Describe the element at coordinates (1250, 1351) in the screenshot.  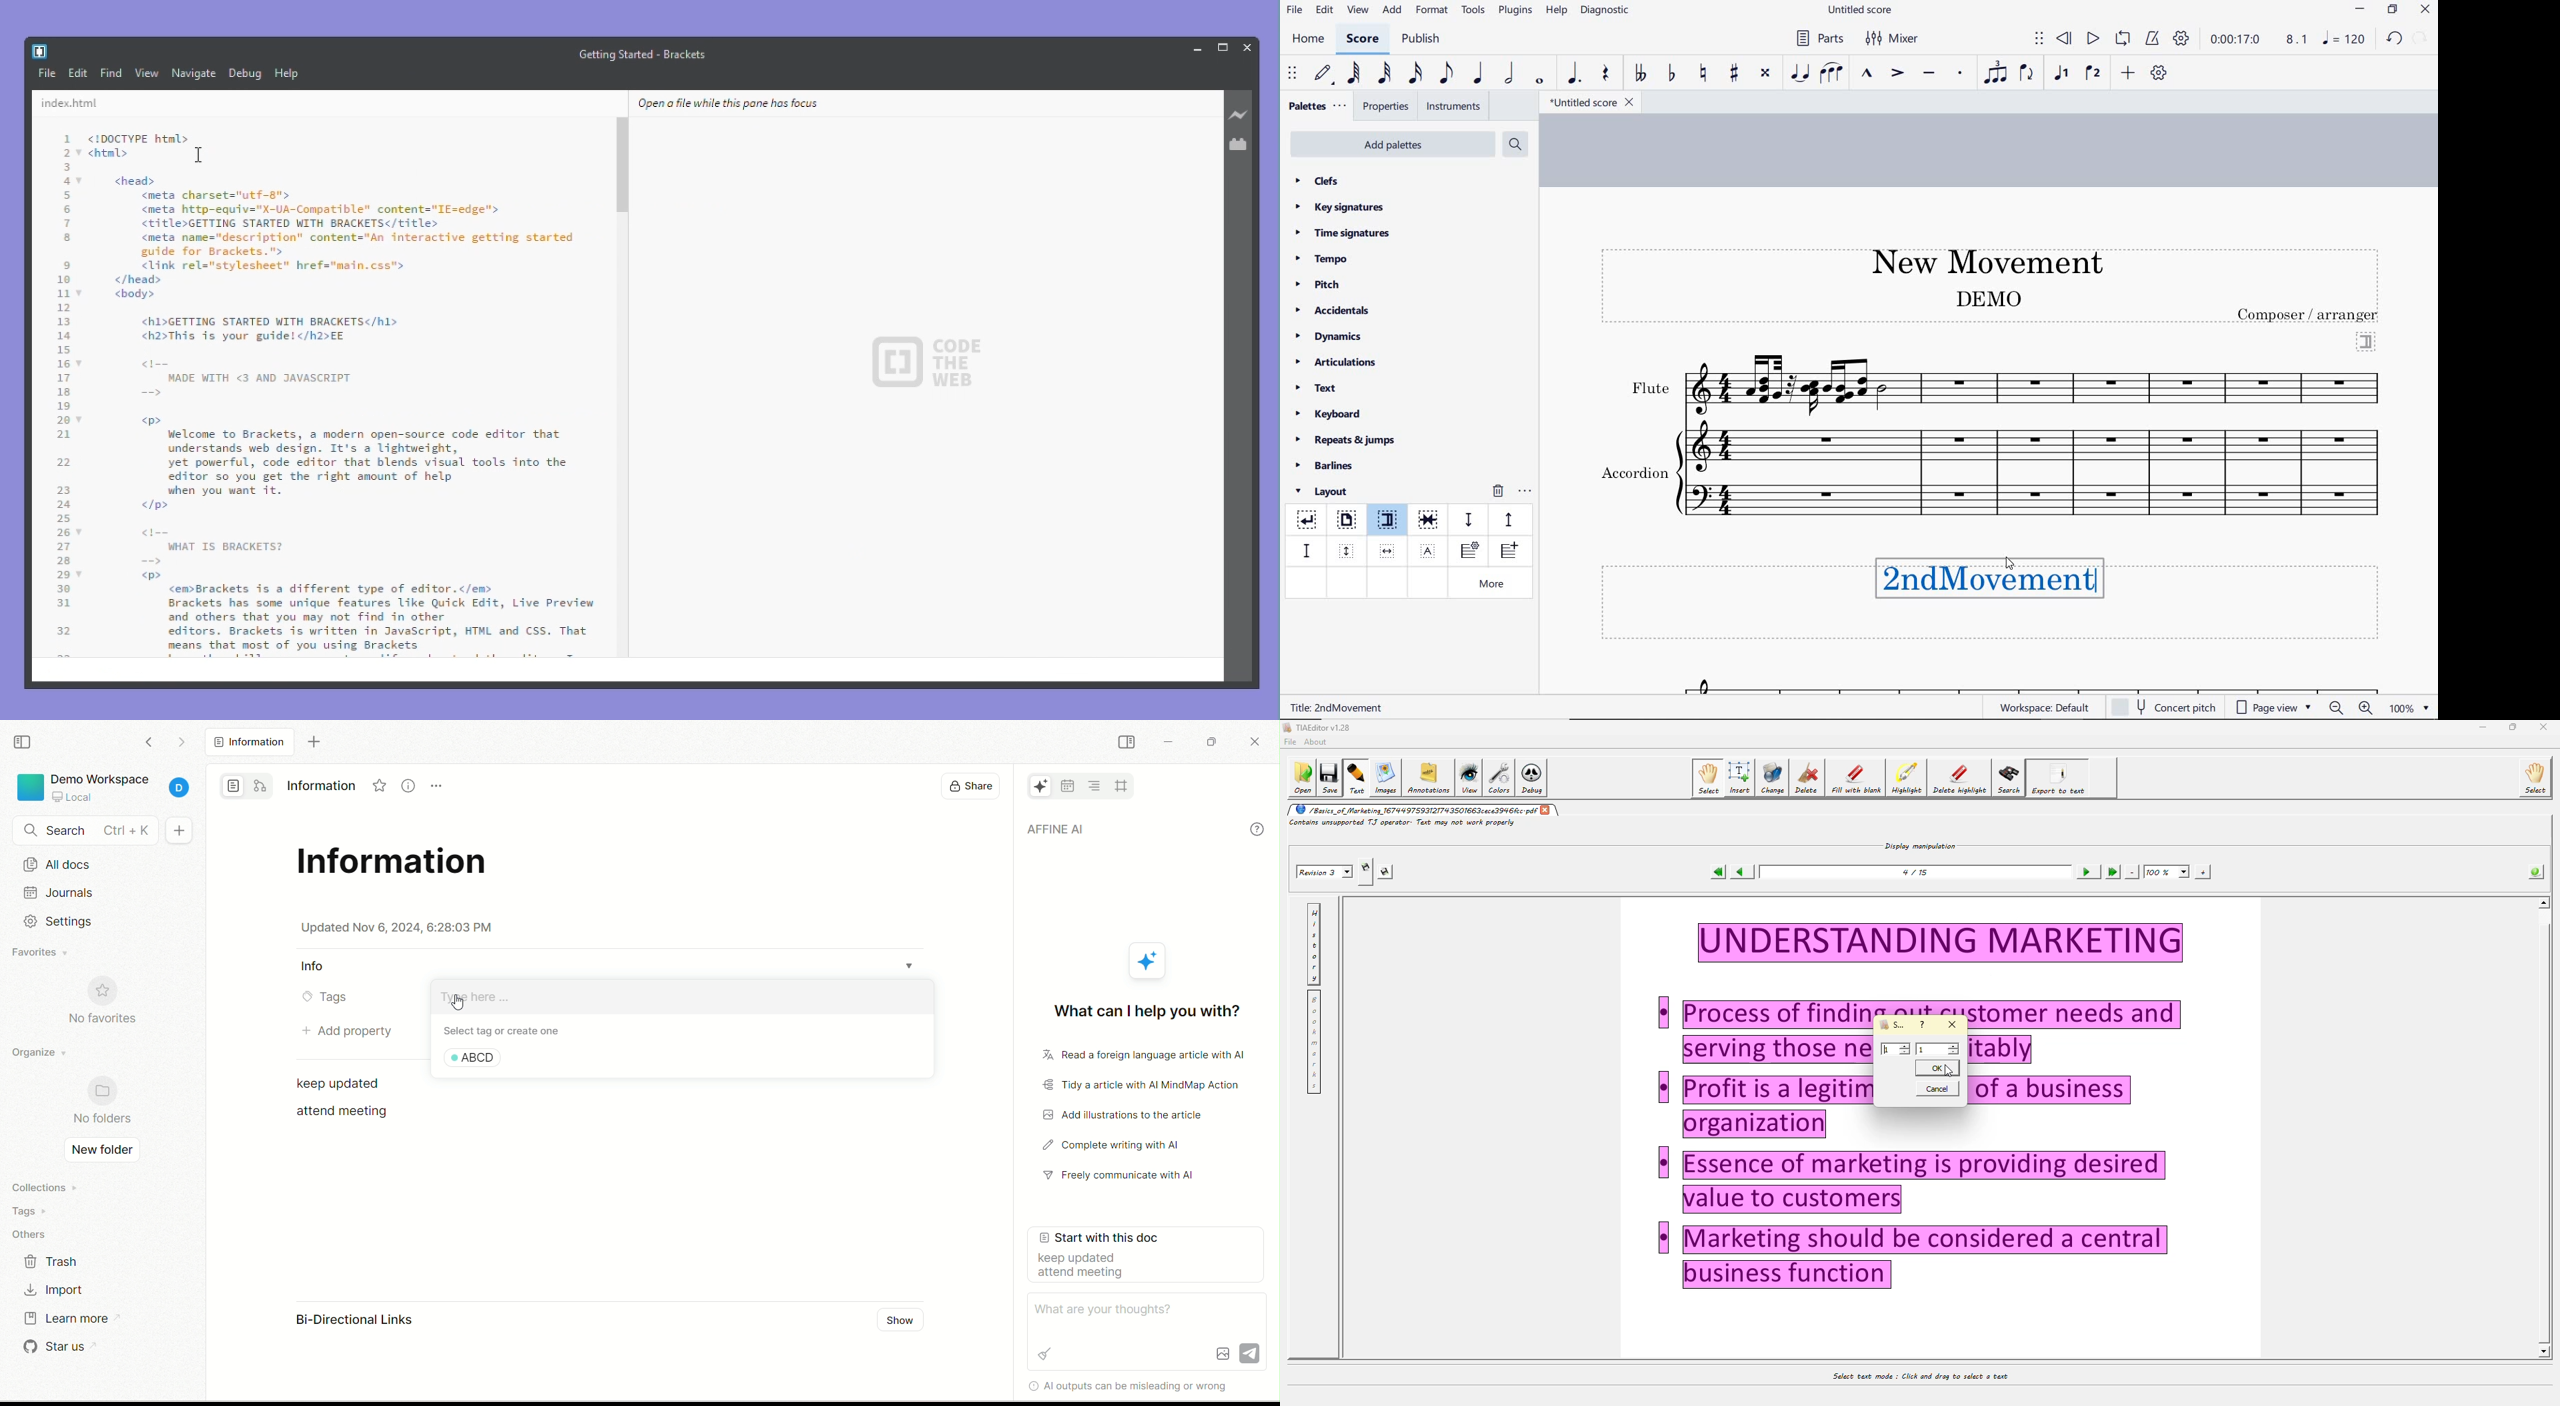
I see `Send icon` at that location.